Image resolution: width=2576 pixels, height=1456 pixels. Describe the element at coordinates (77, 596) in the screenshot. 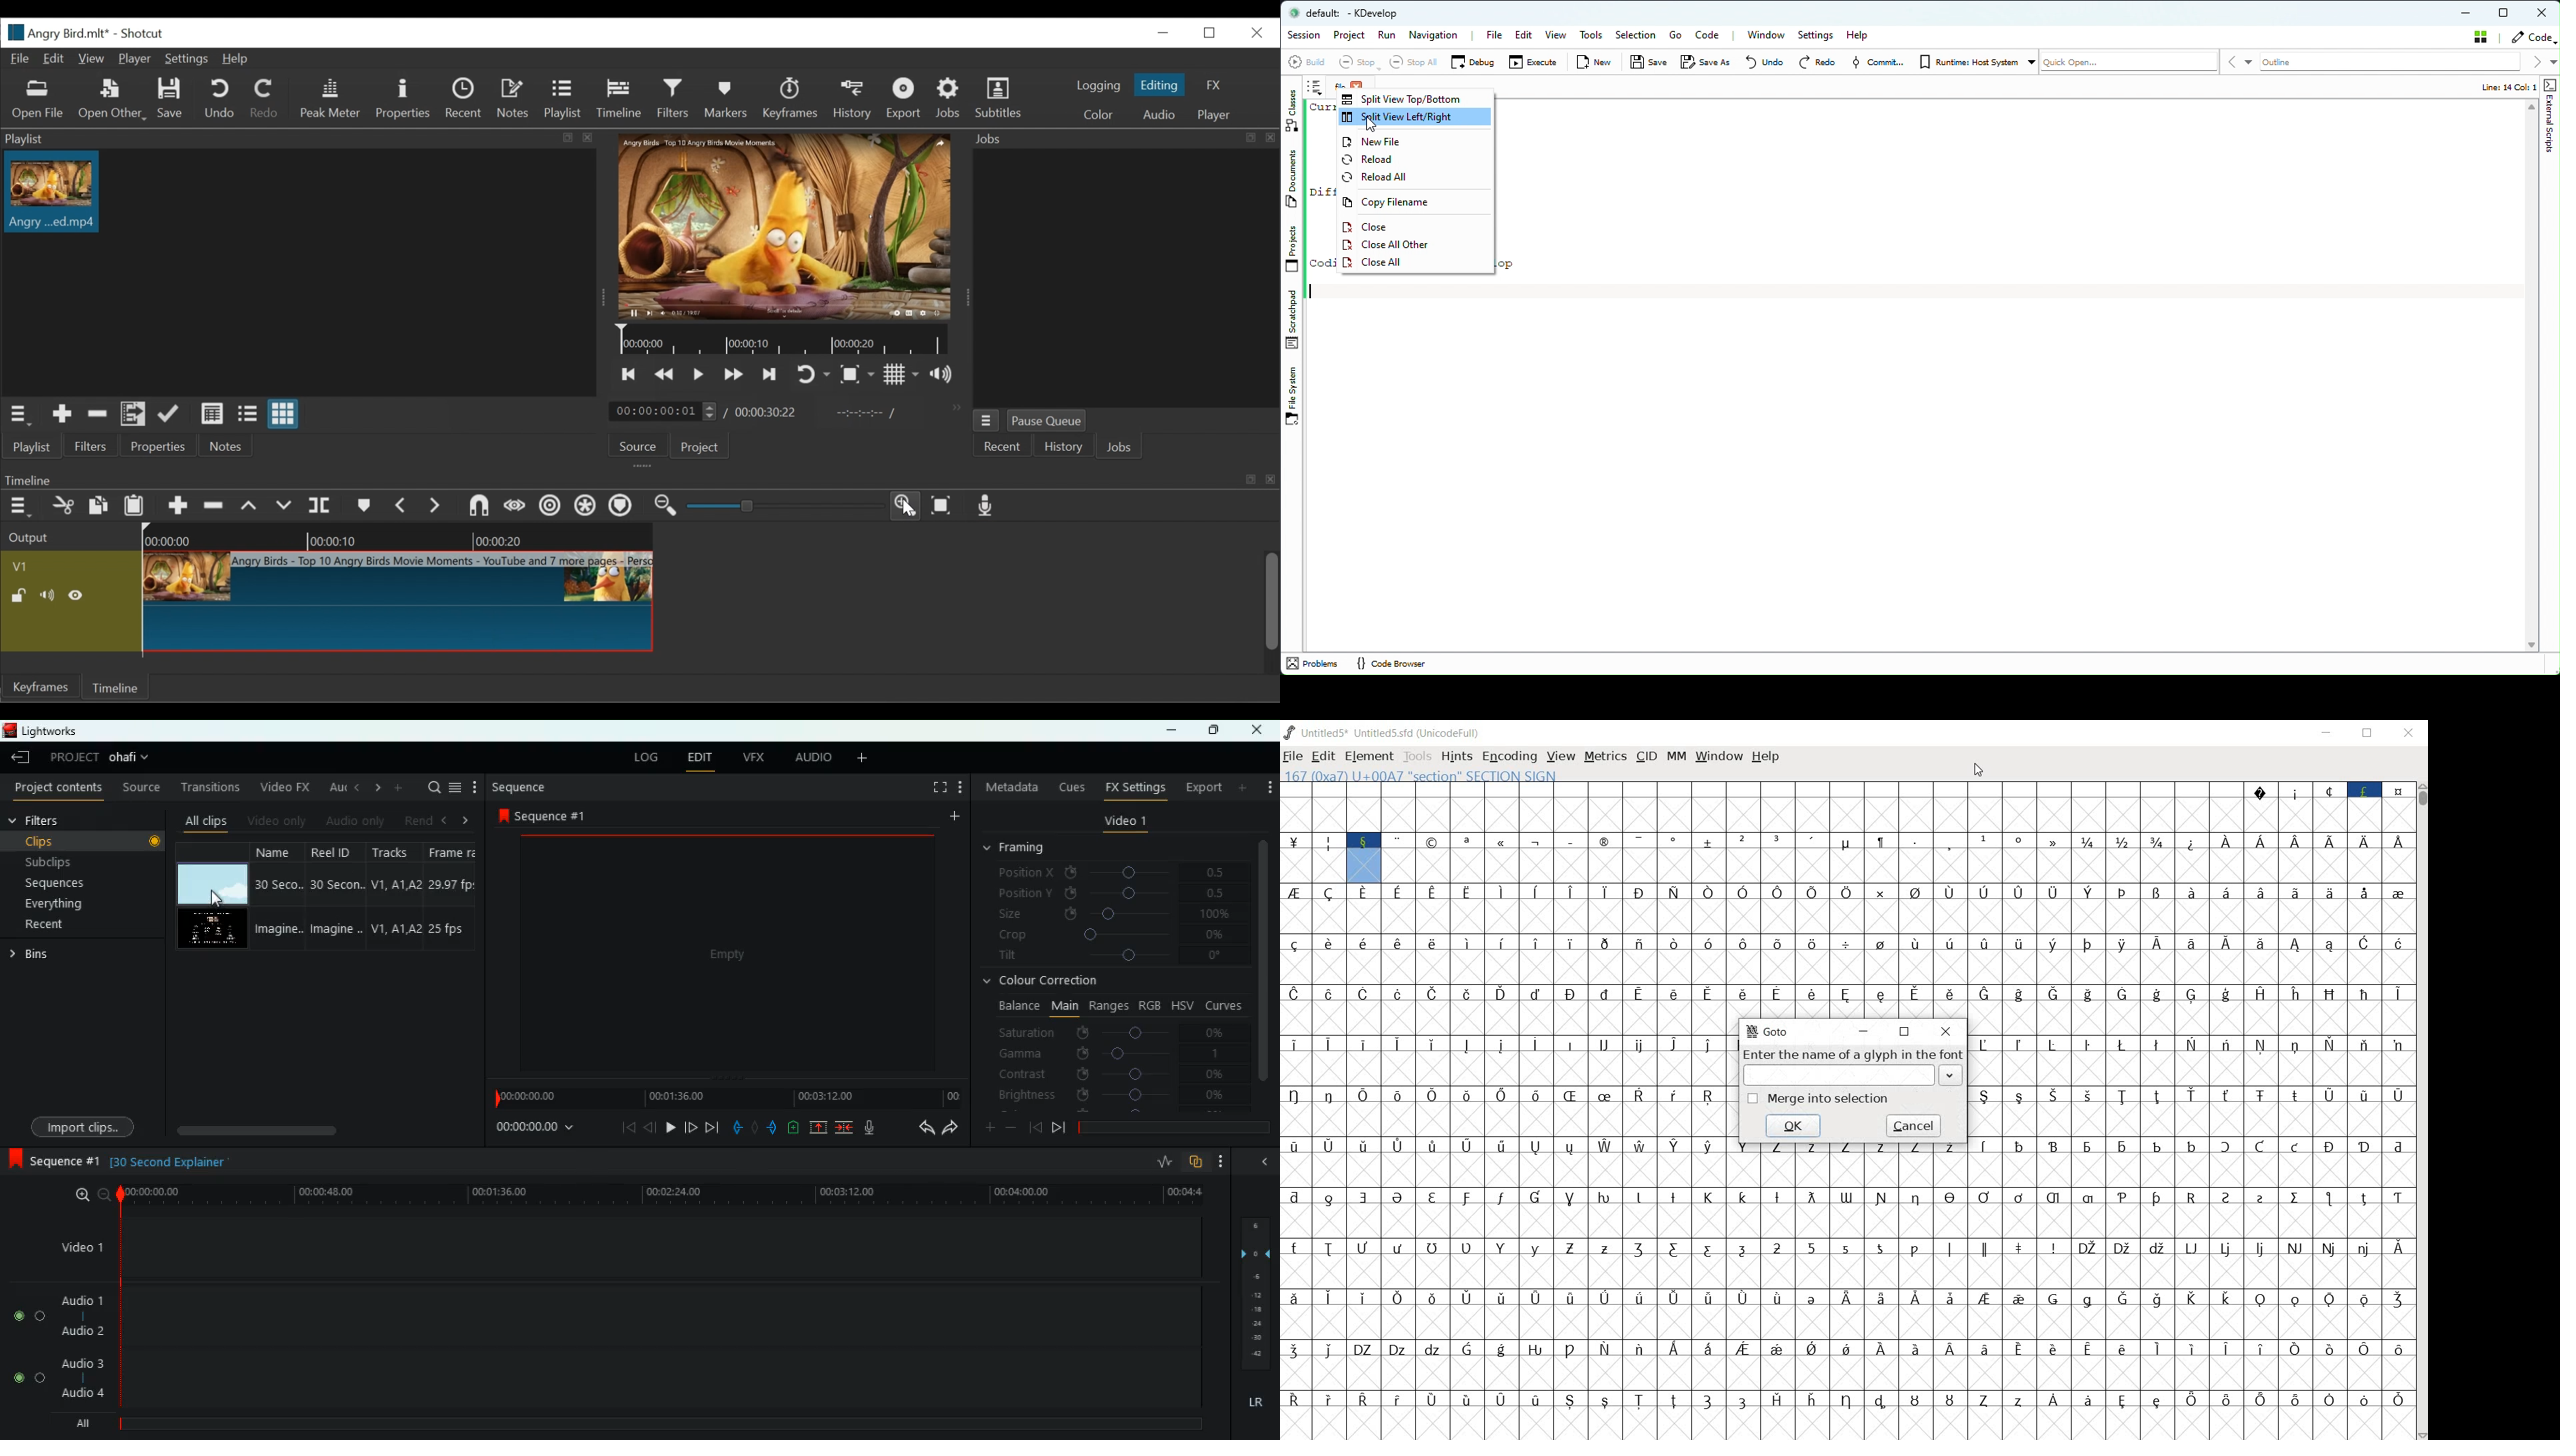

I see `Hide` at that location.